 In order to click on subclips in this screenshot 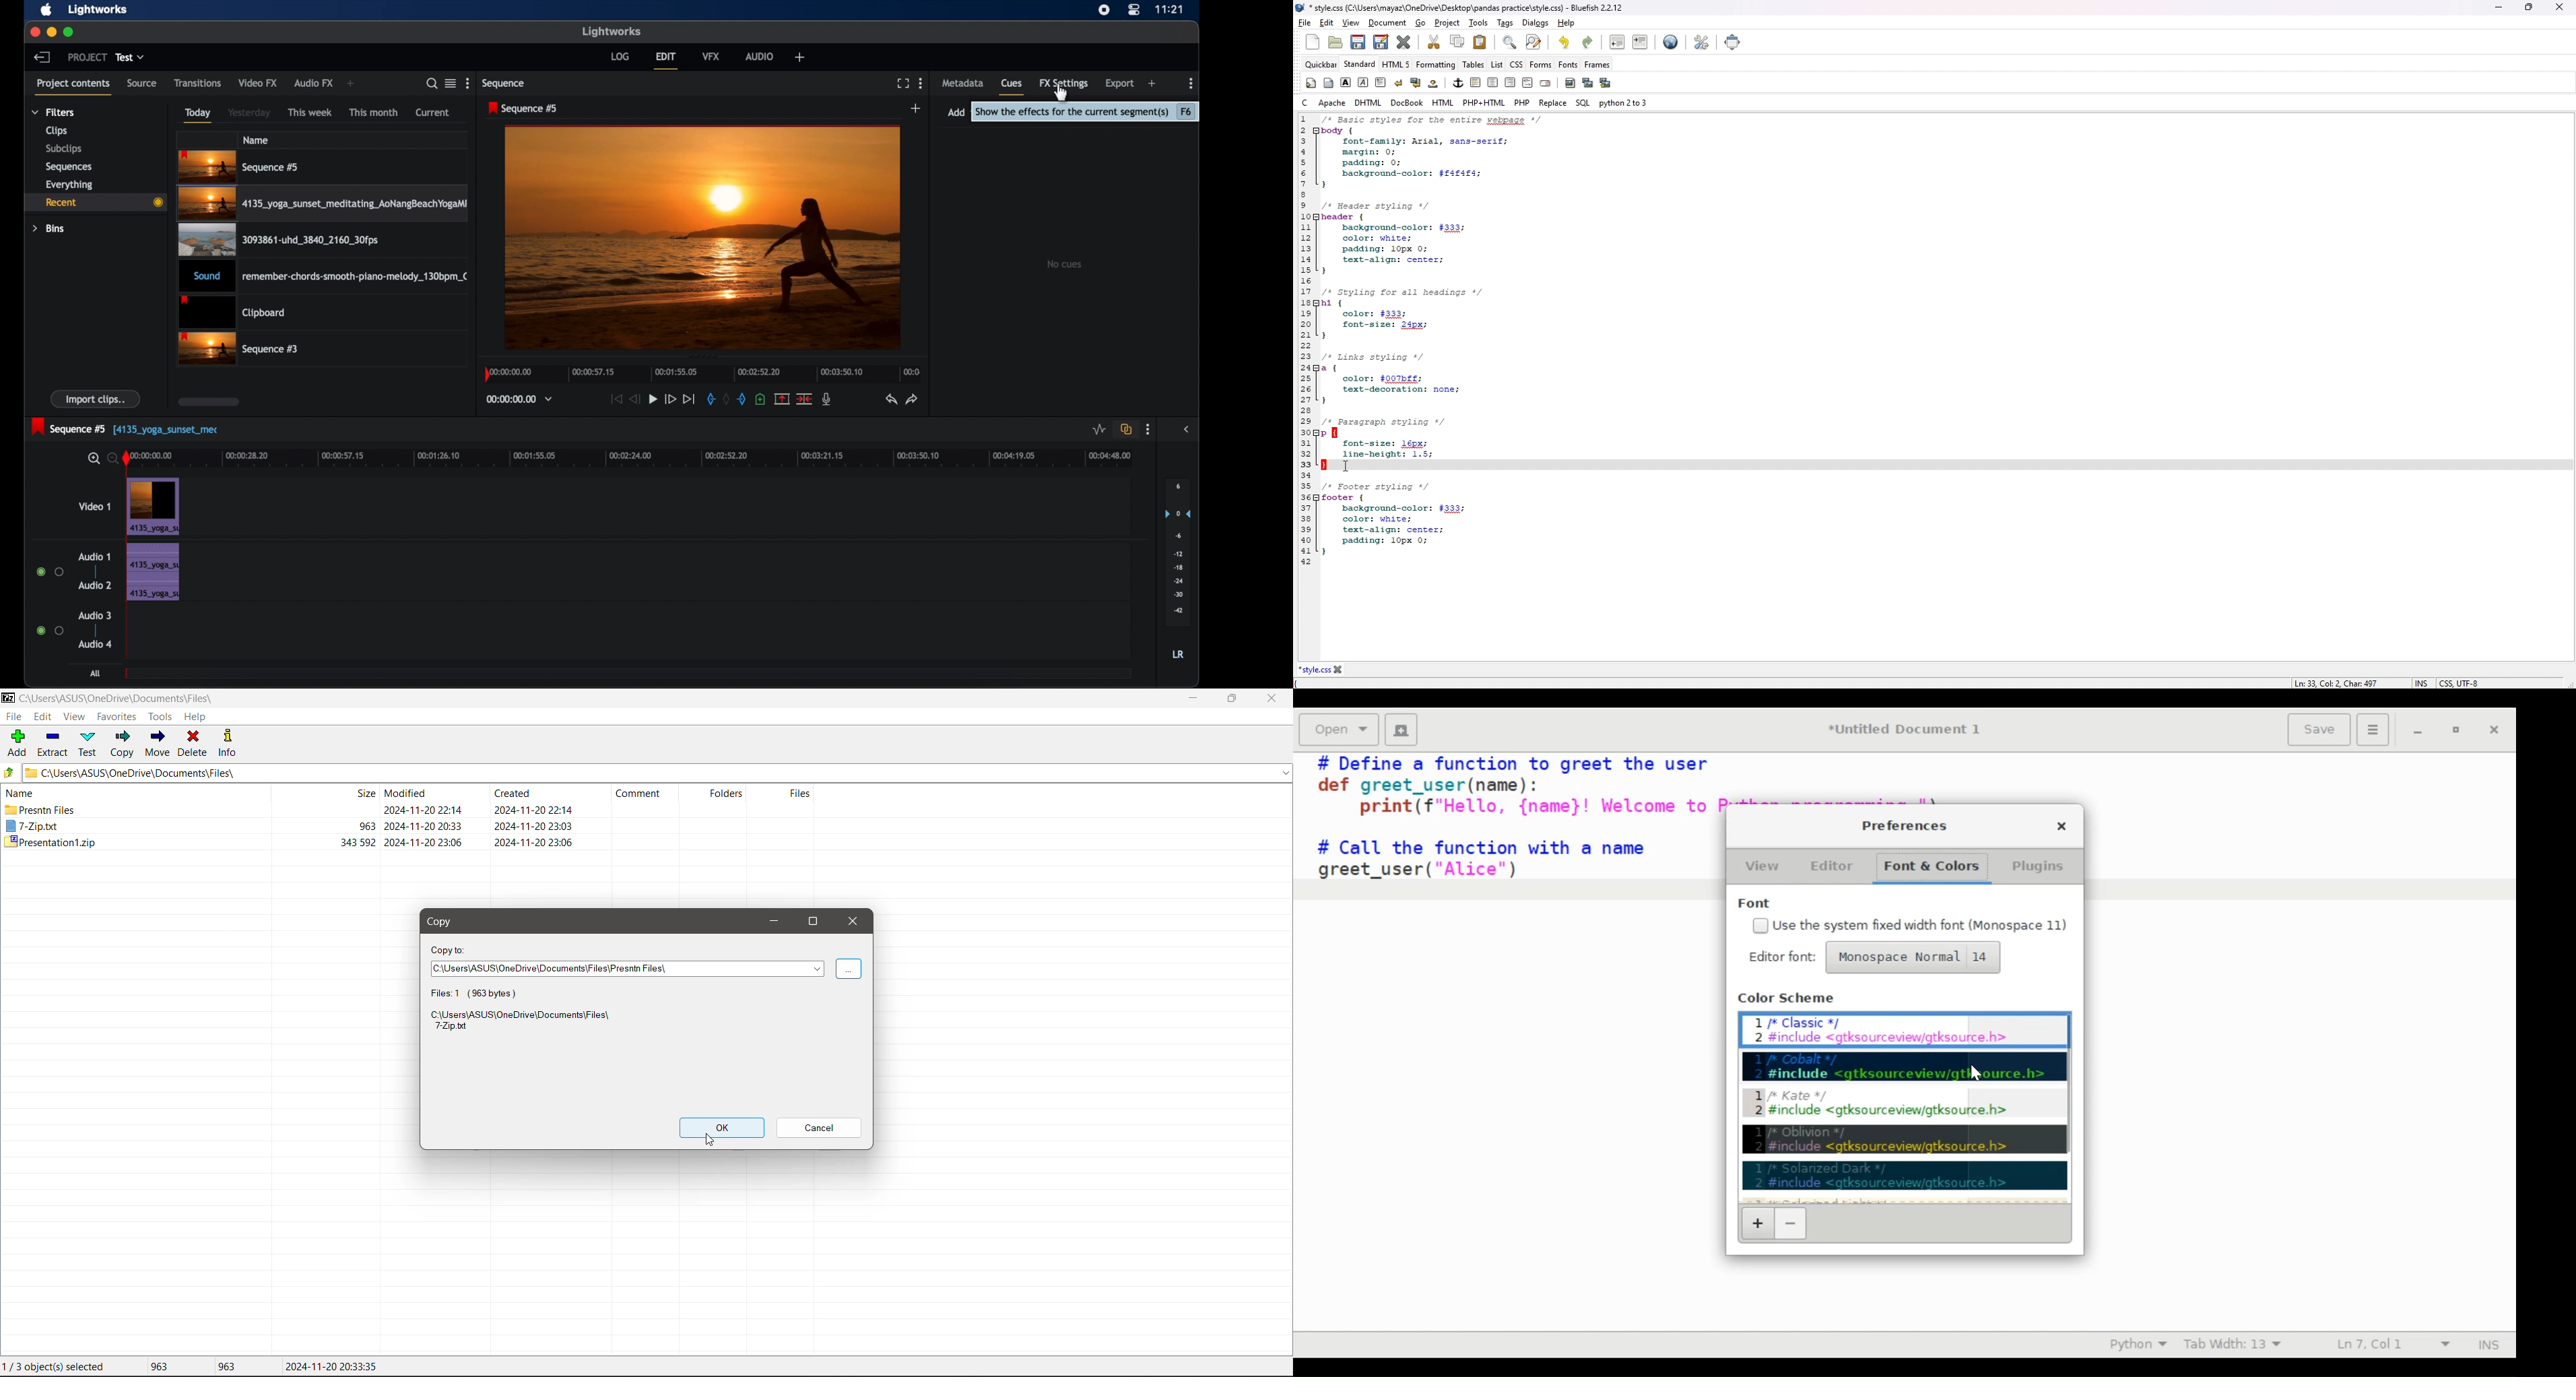, I will do `click(64, 149)`.